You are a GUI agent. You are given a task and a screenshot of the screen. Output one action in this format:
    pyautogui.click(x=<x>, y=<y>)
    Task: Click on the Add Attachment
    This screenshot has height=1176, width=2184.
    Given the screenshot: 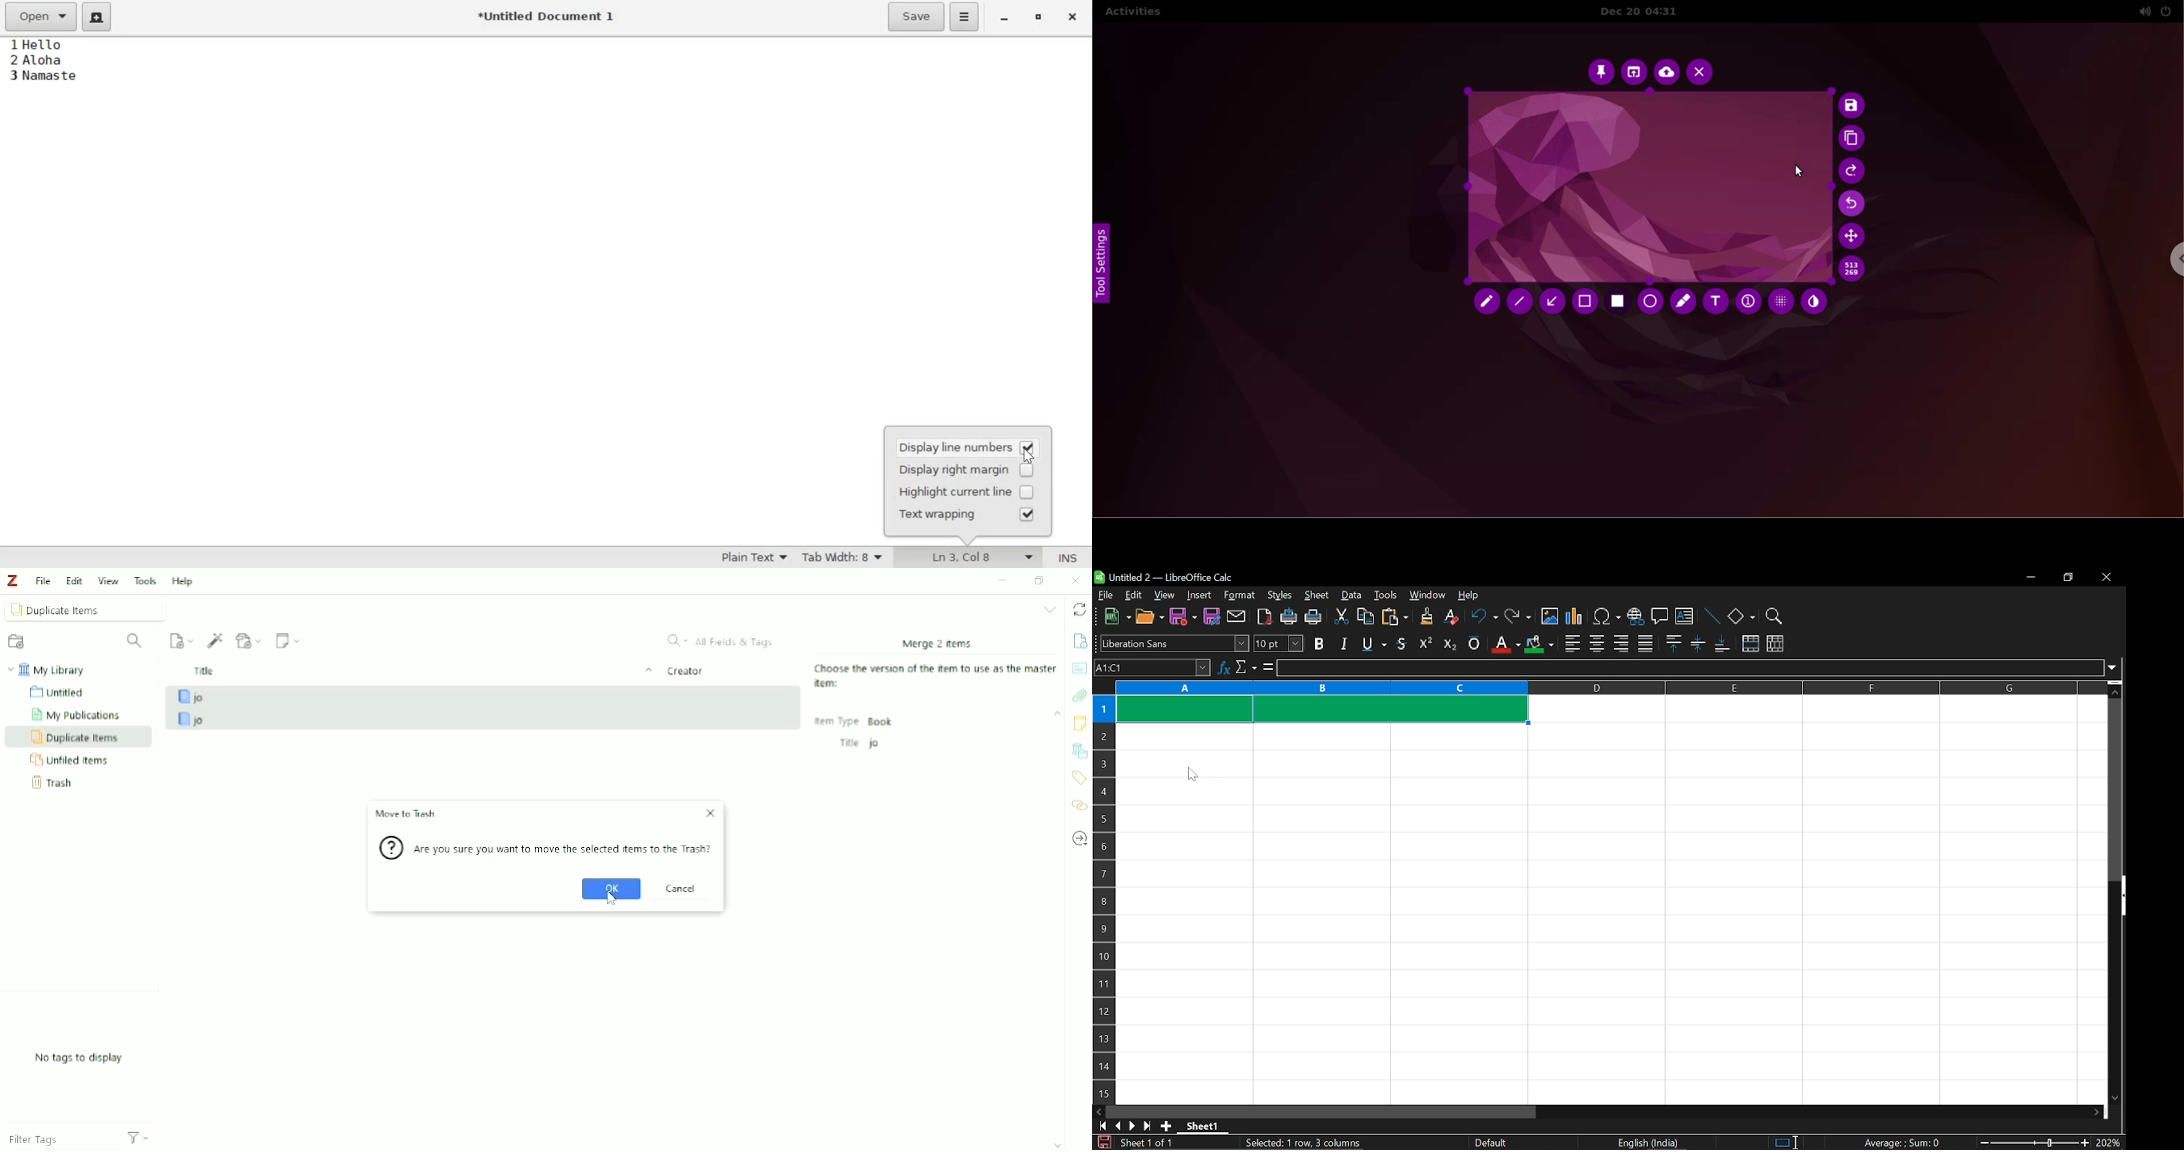 What is the action you would take?
    pyautogui.click(x=250, y=641)
    